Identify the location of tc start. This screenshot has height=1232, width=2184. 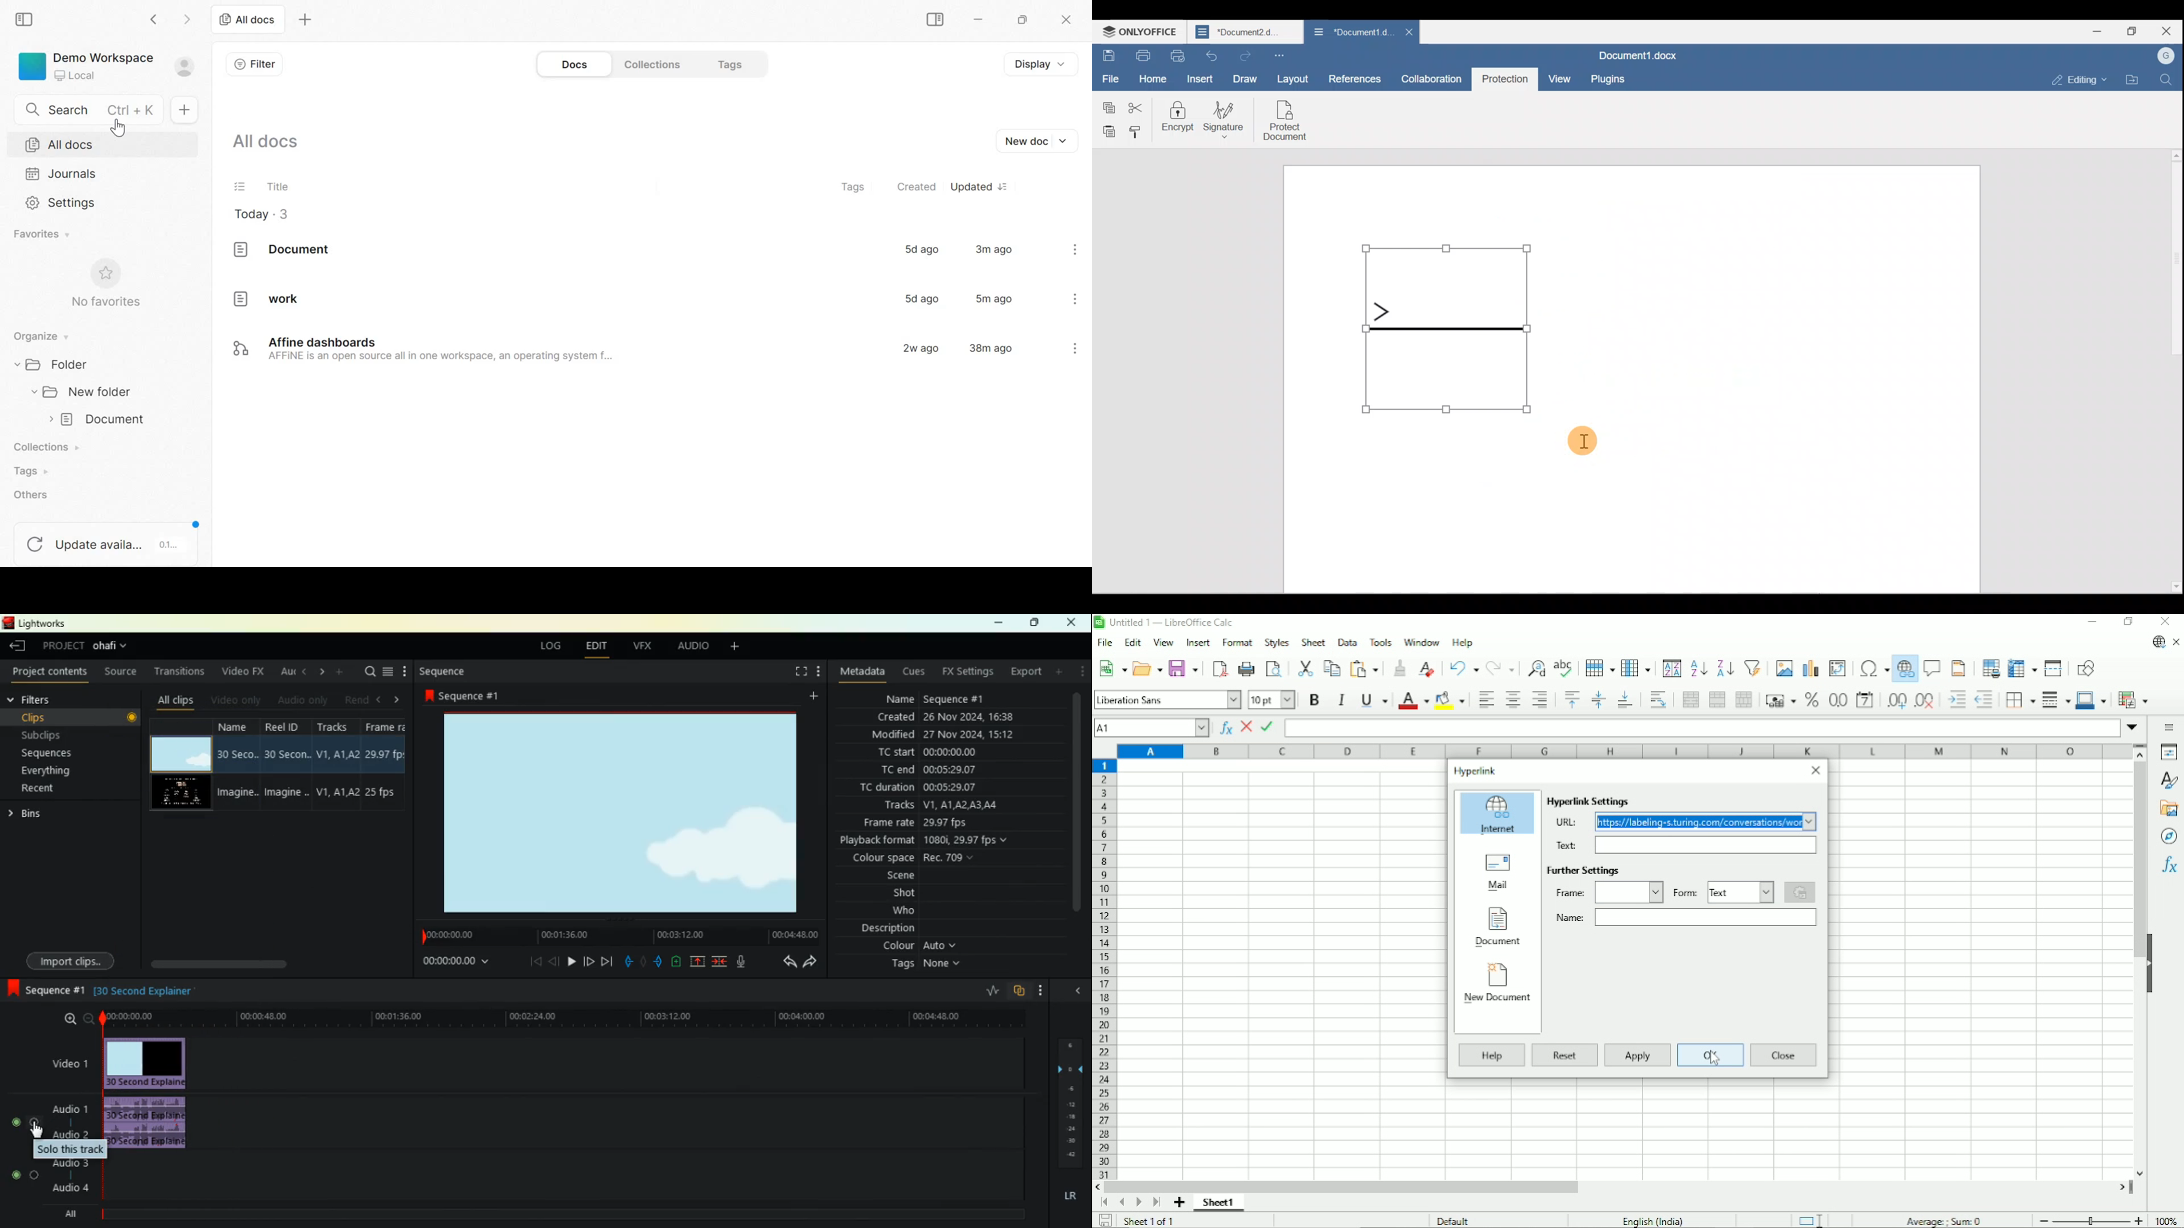
(925, 753).